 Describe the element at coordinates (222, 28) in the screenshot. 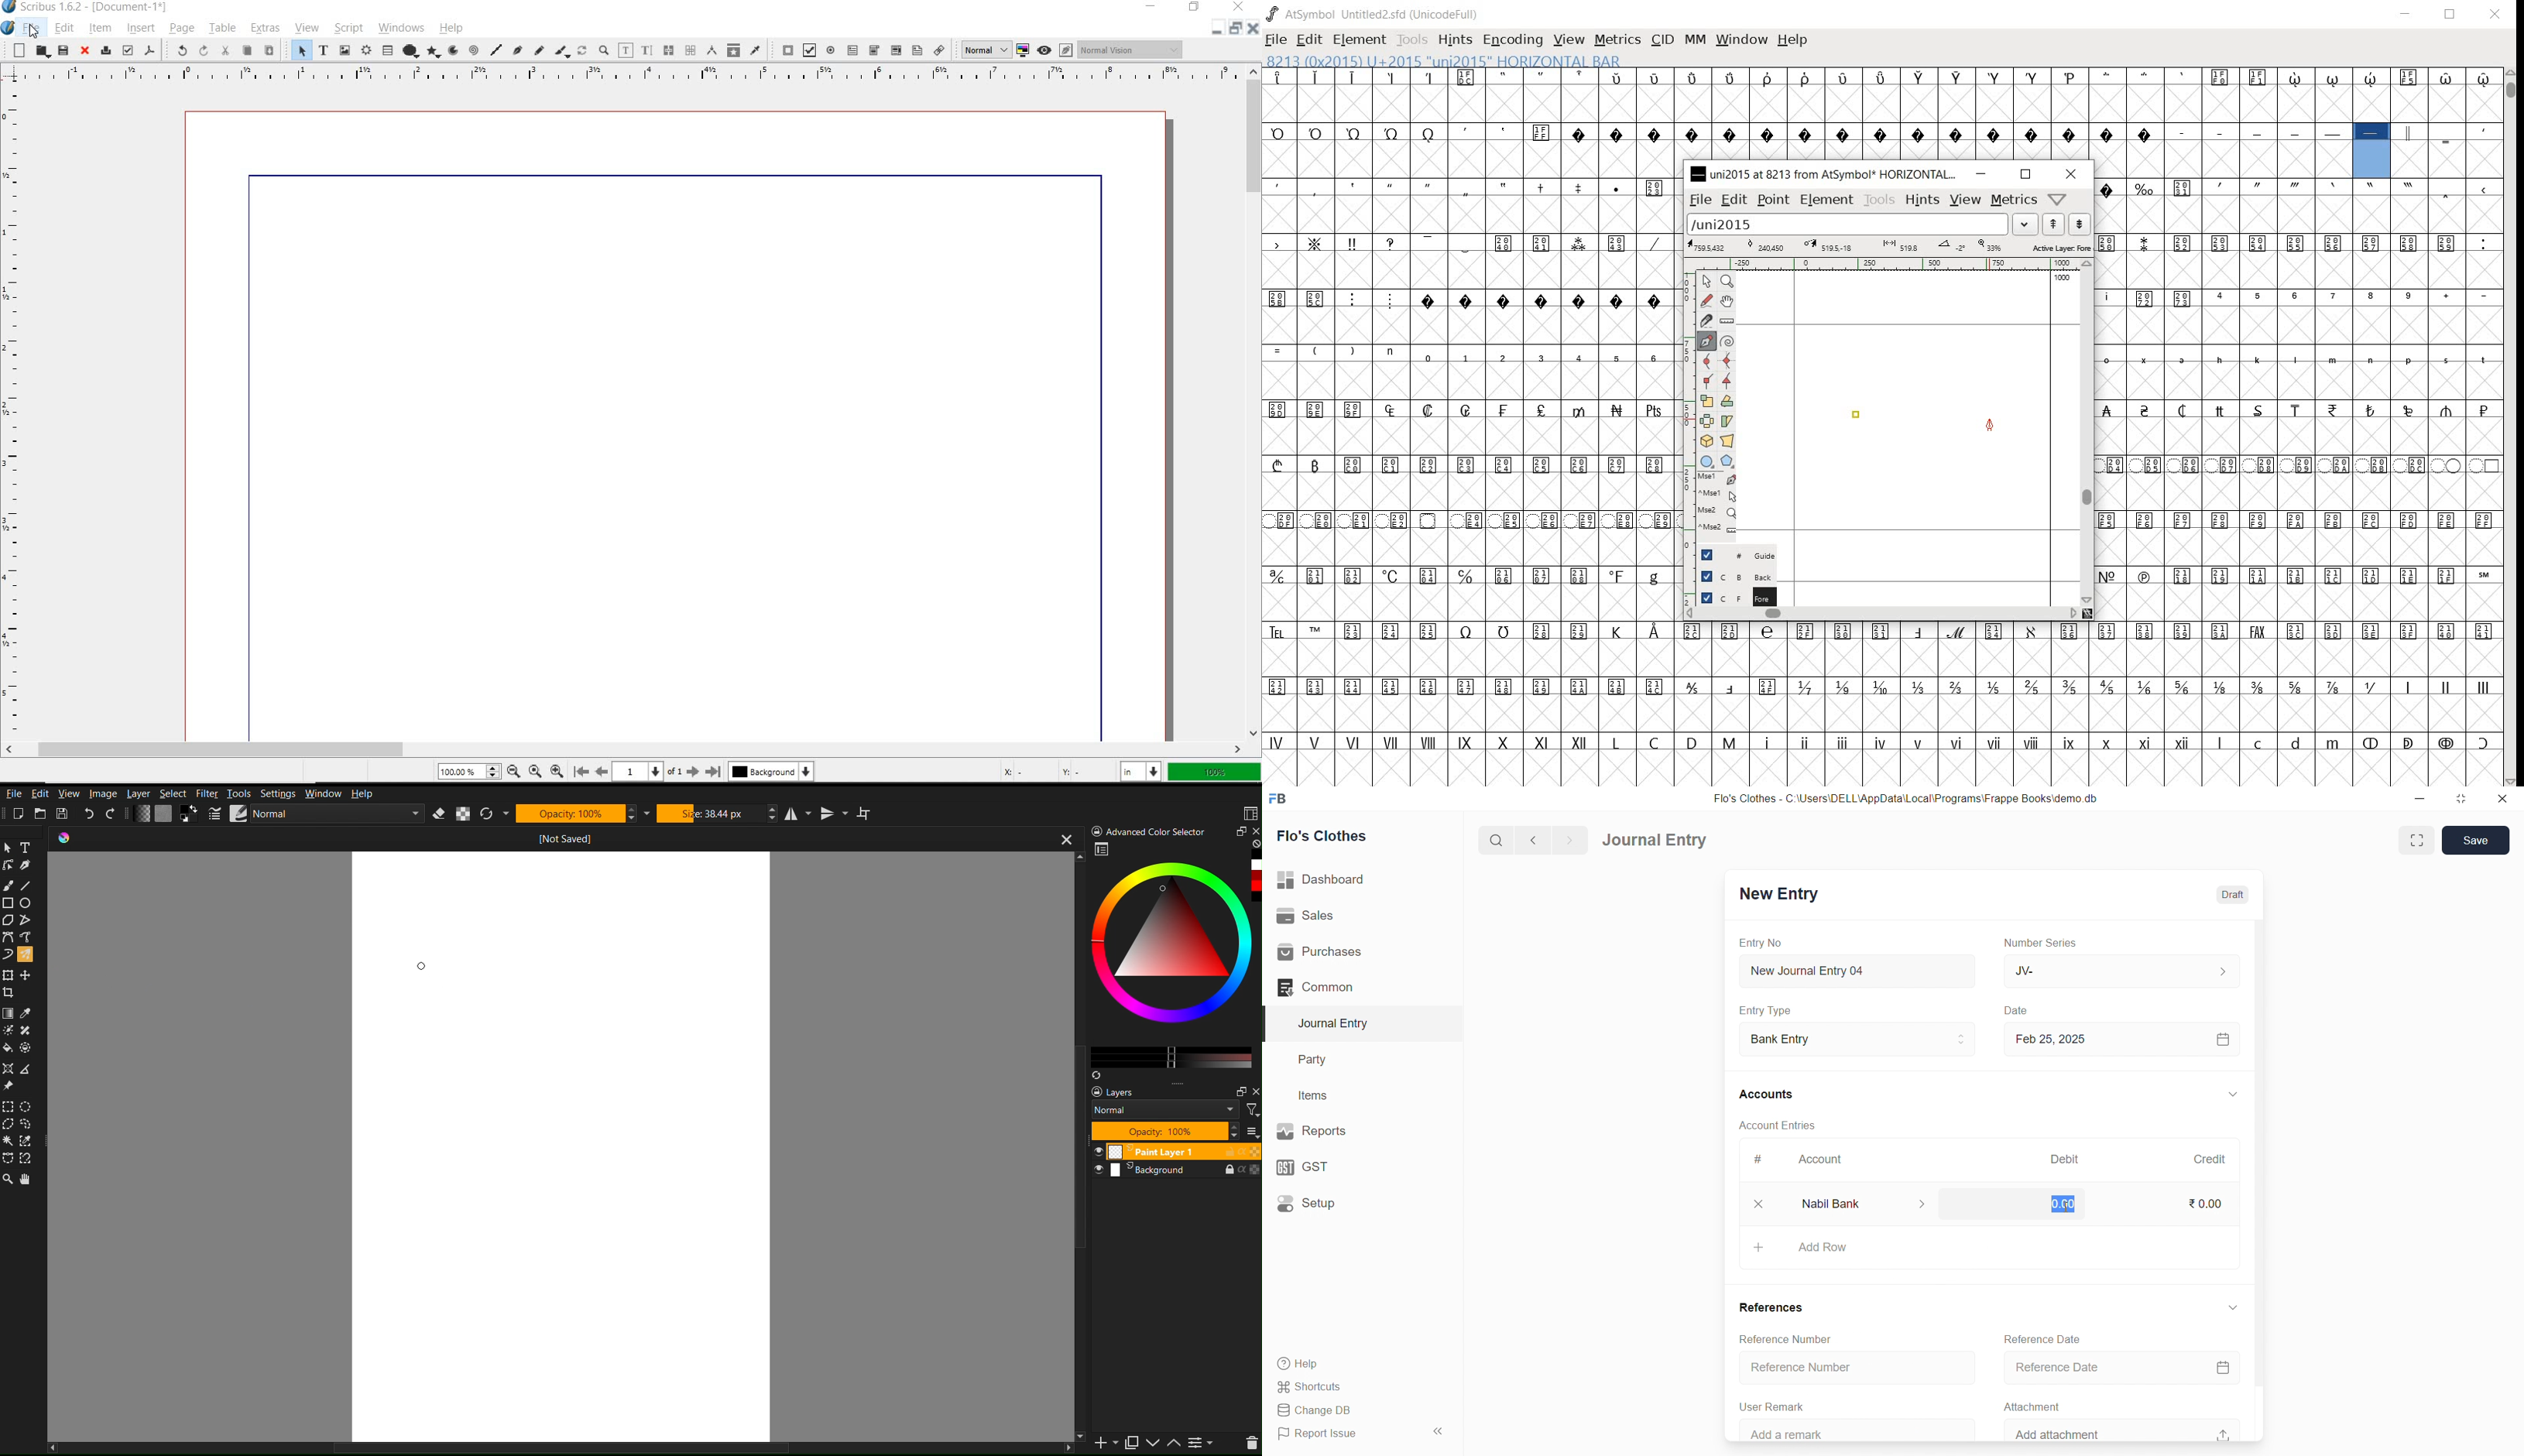

I see `table` at that location.